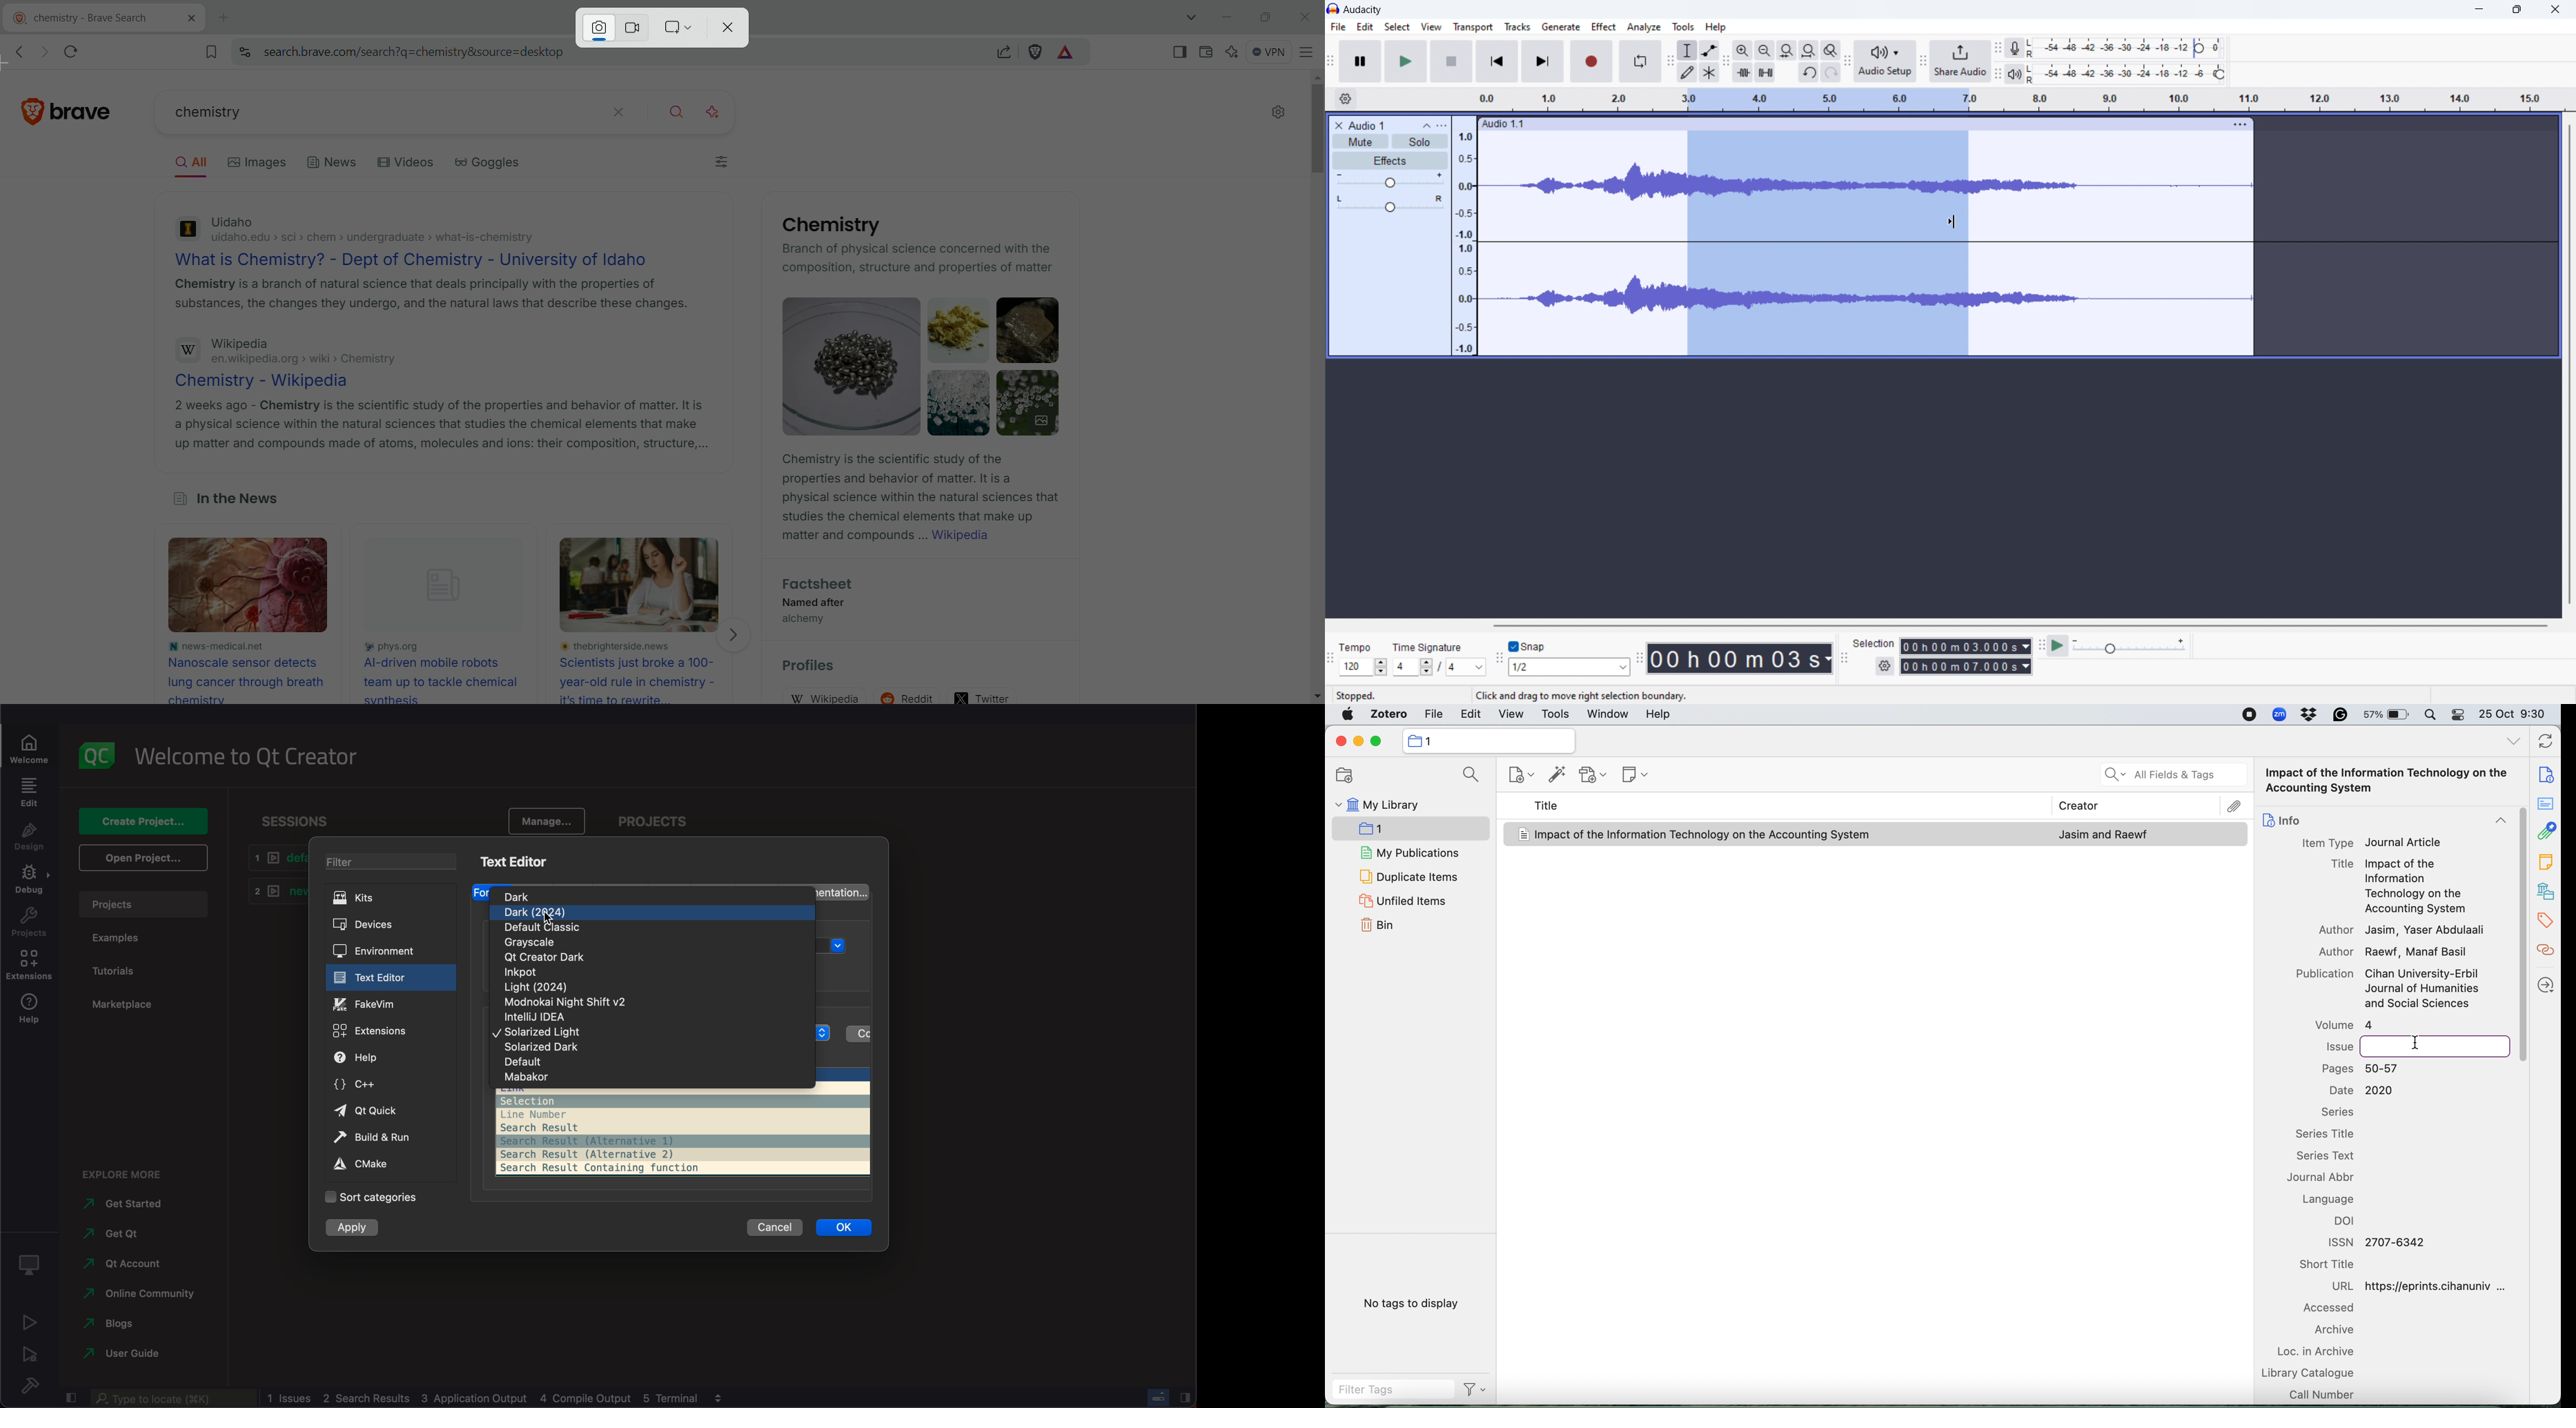 Image resolution: width=2576 pixels, height=1428 pixels. What do you see at coordinates (1337, 124) in the screenshot?
I see `close audio` at bounding box center [1337, 124].